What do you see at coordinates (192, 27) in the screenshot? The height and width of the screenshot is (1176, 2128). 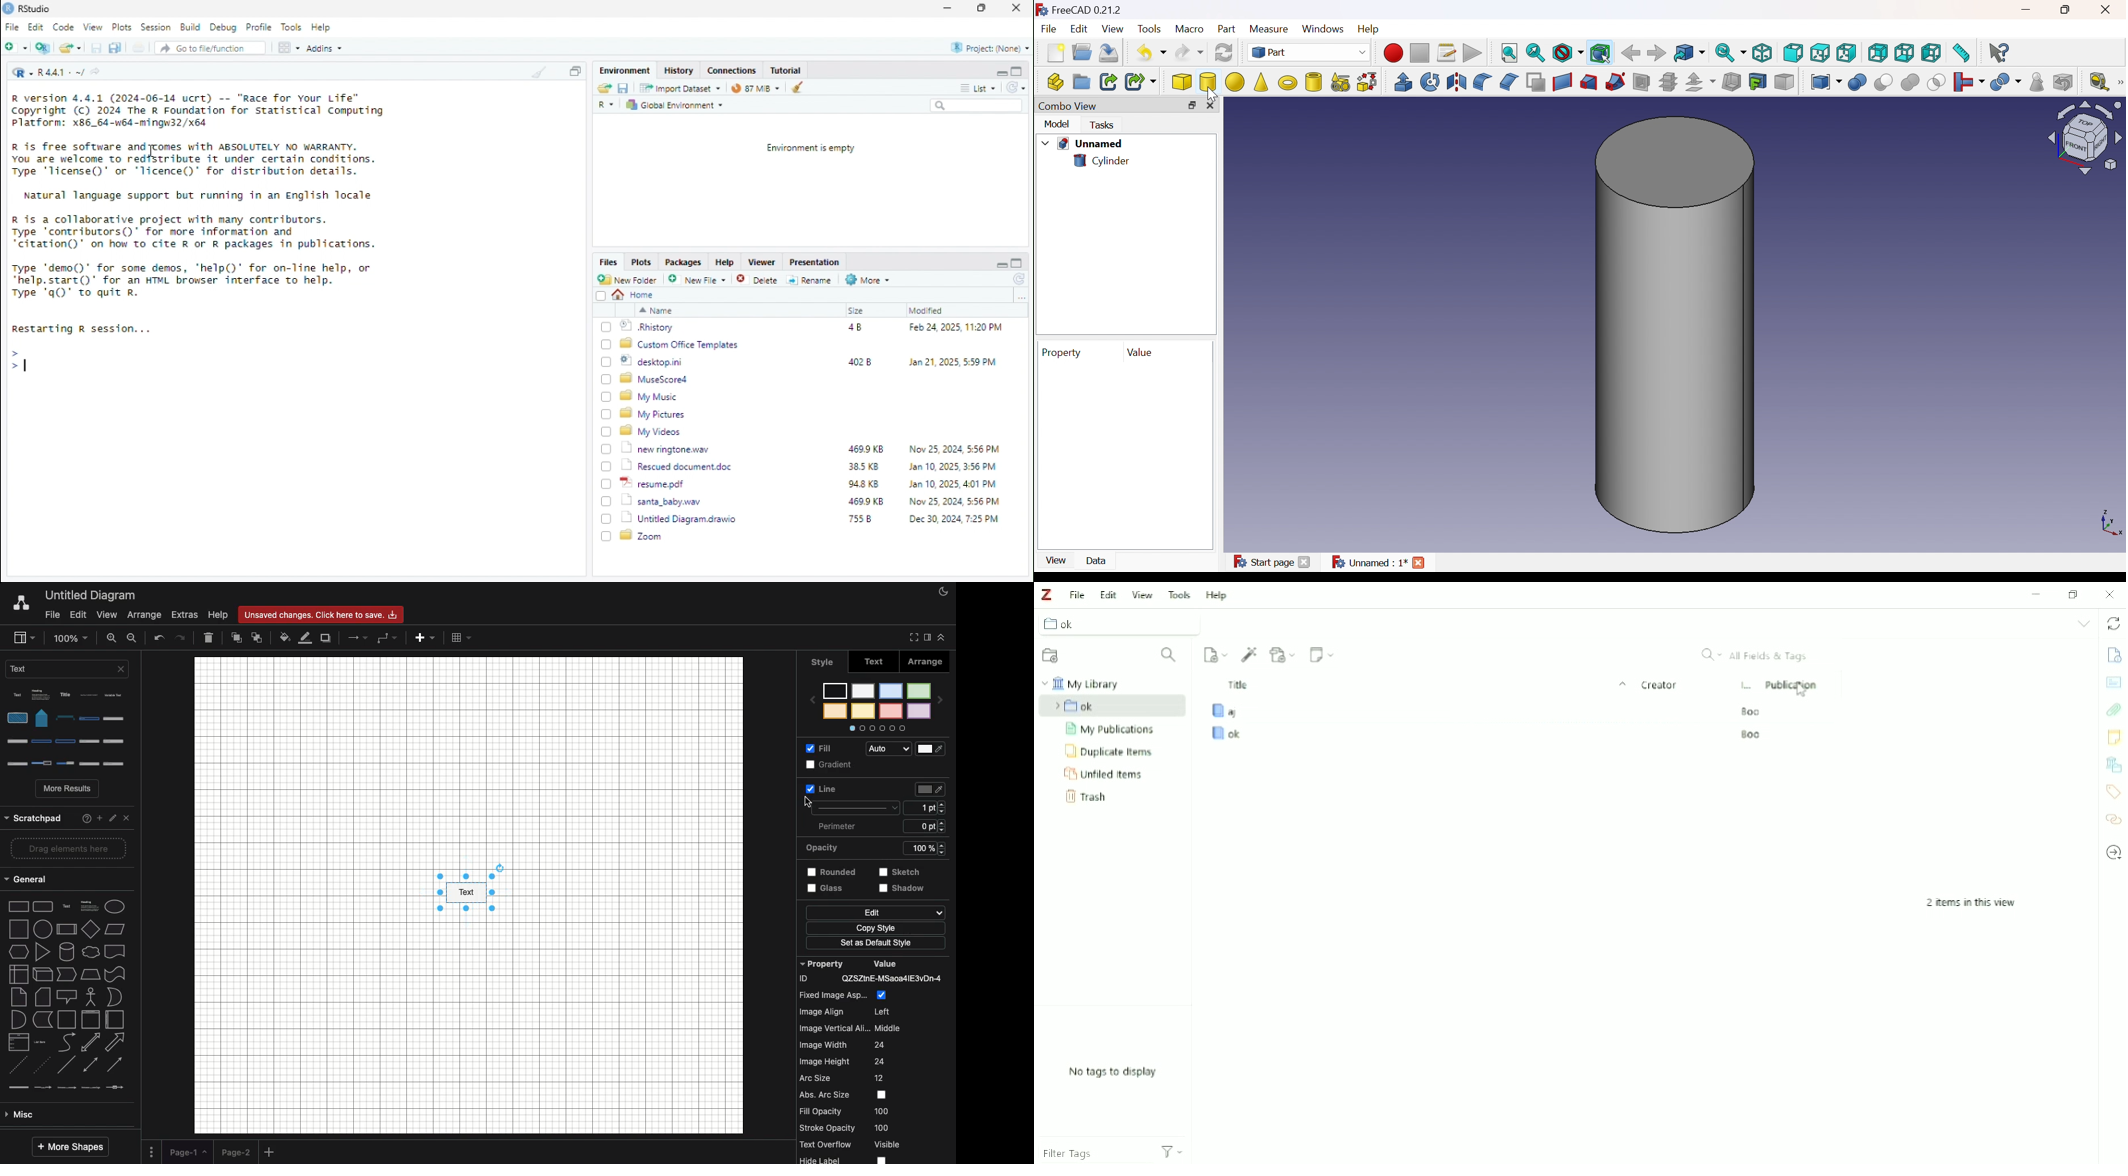 I see `Build` at bounding box center [192, 27].